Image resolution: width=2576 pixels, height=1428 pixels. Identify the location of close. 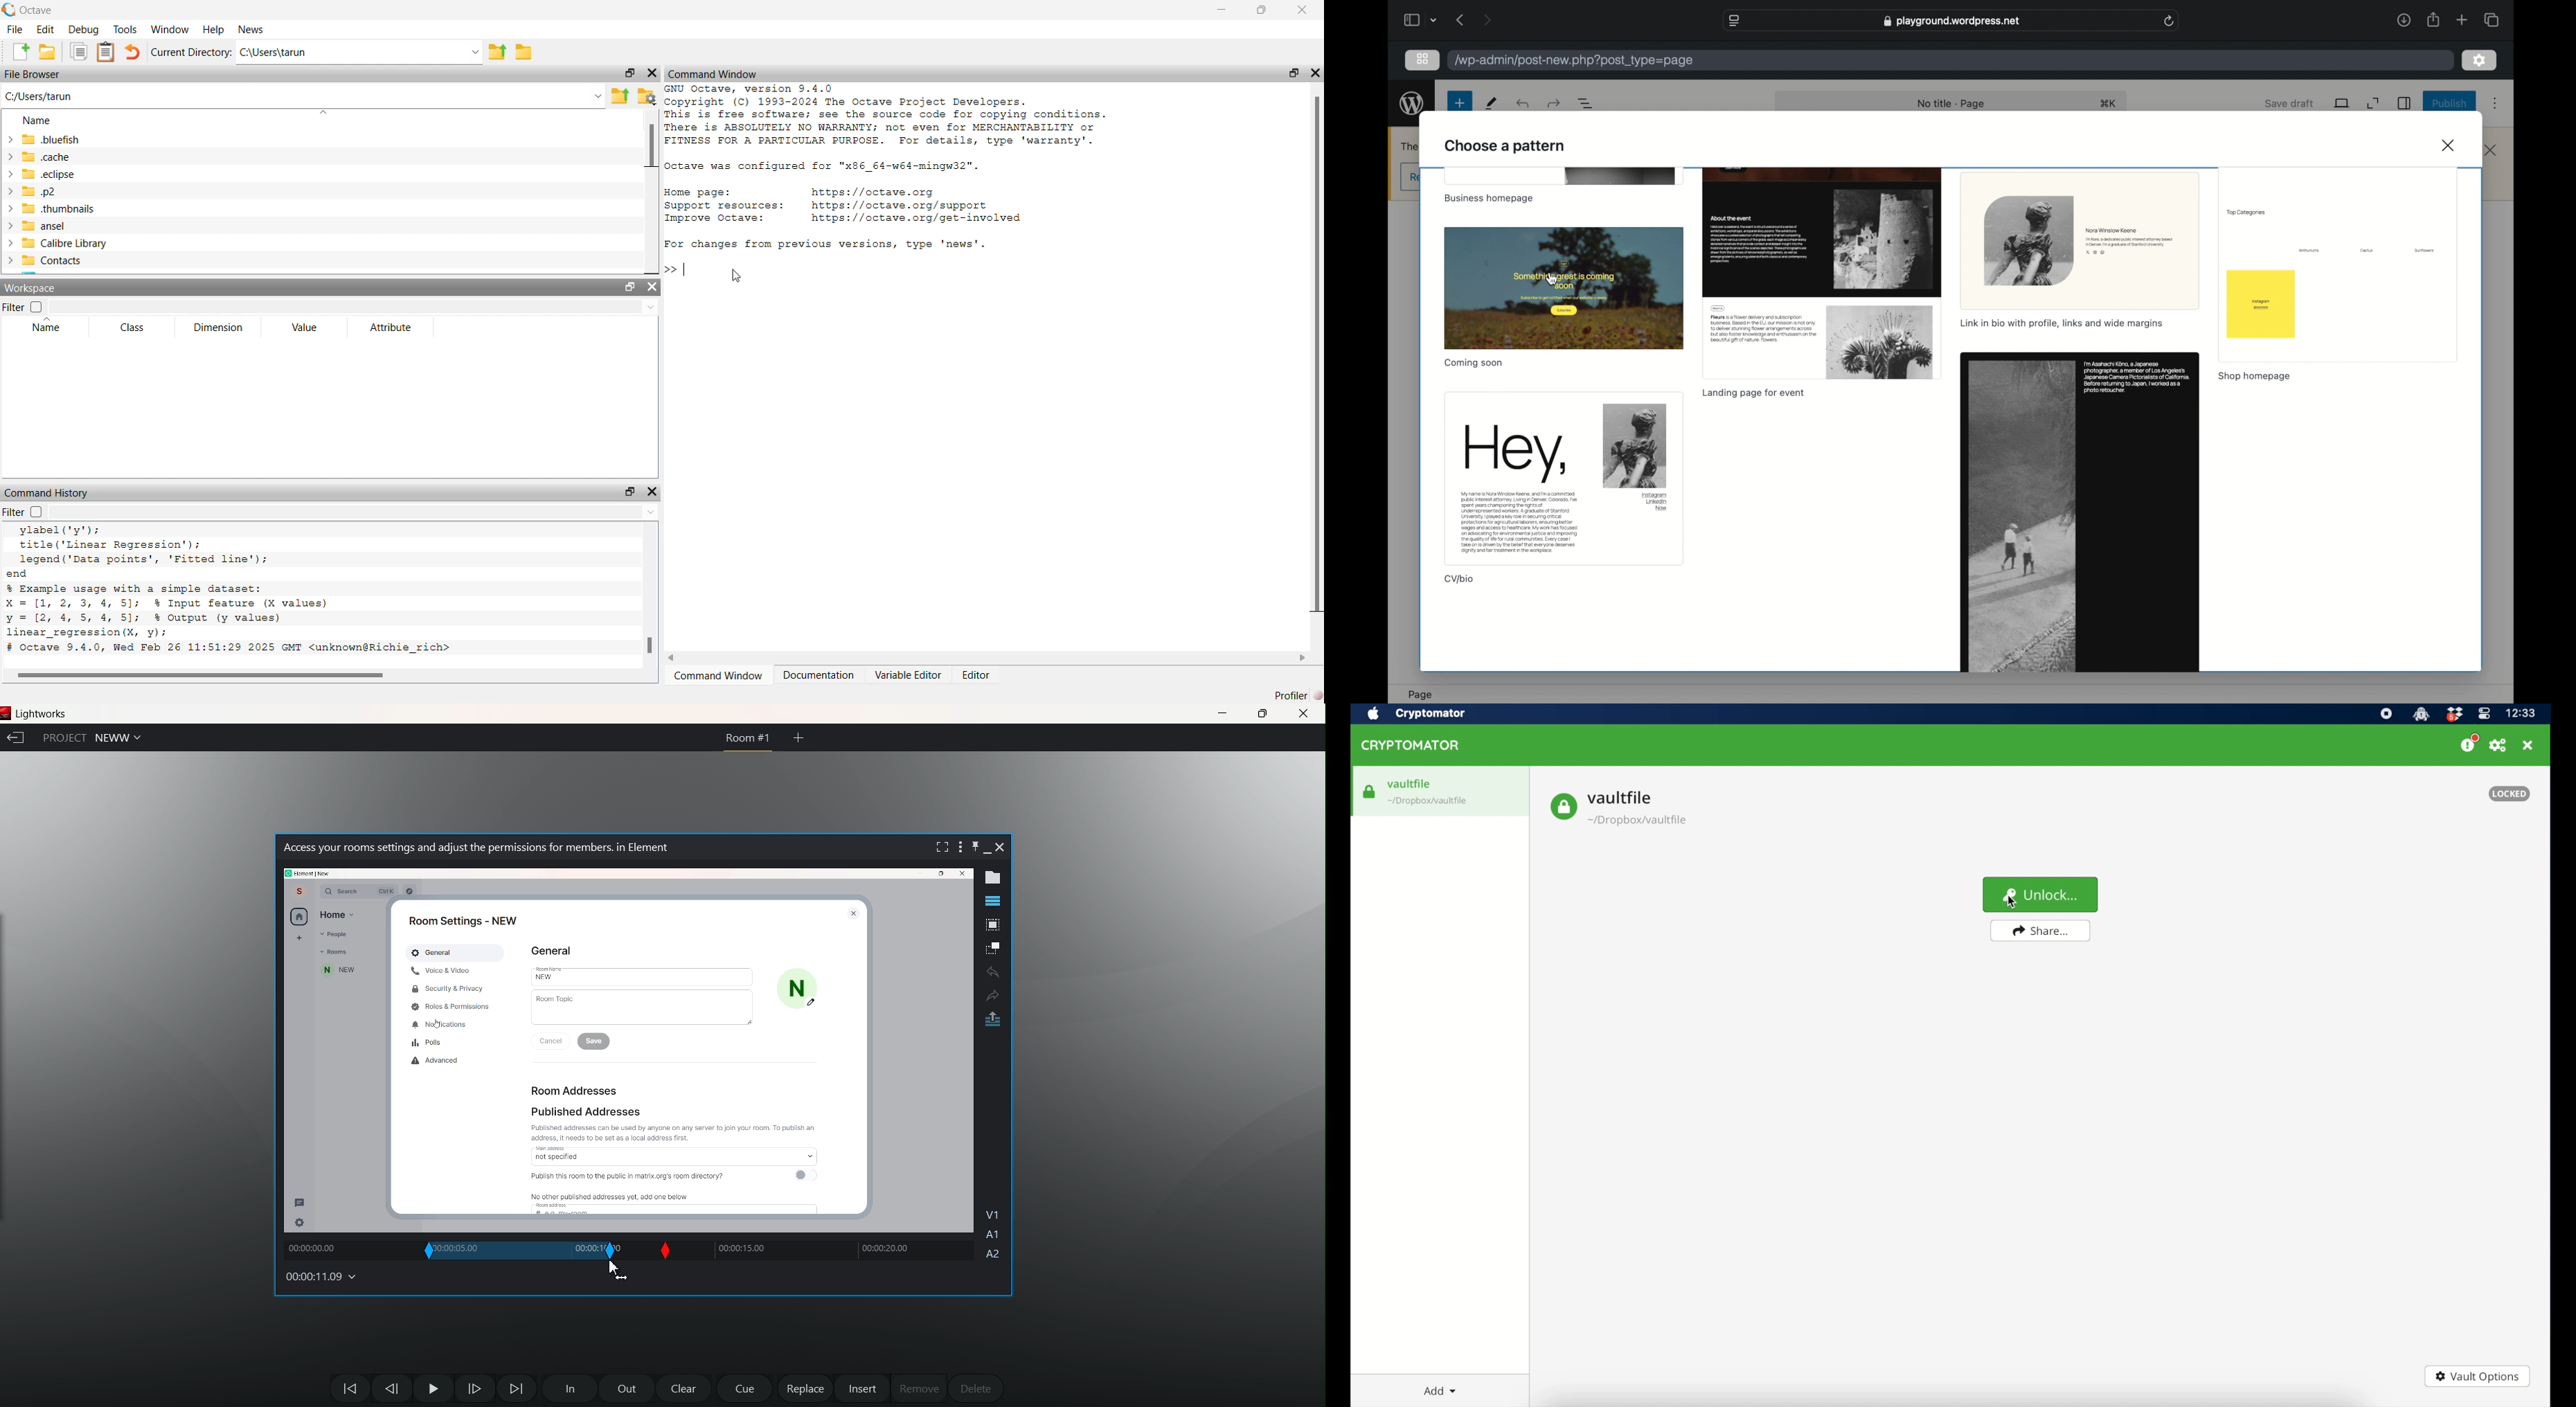
(849, 911).